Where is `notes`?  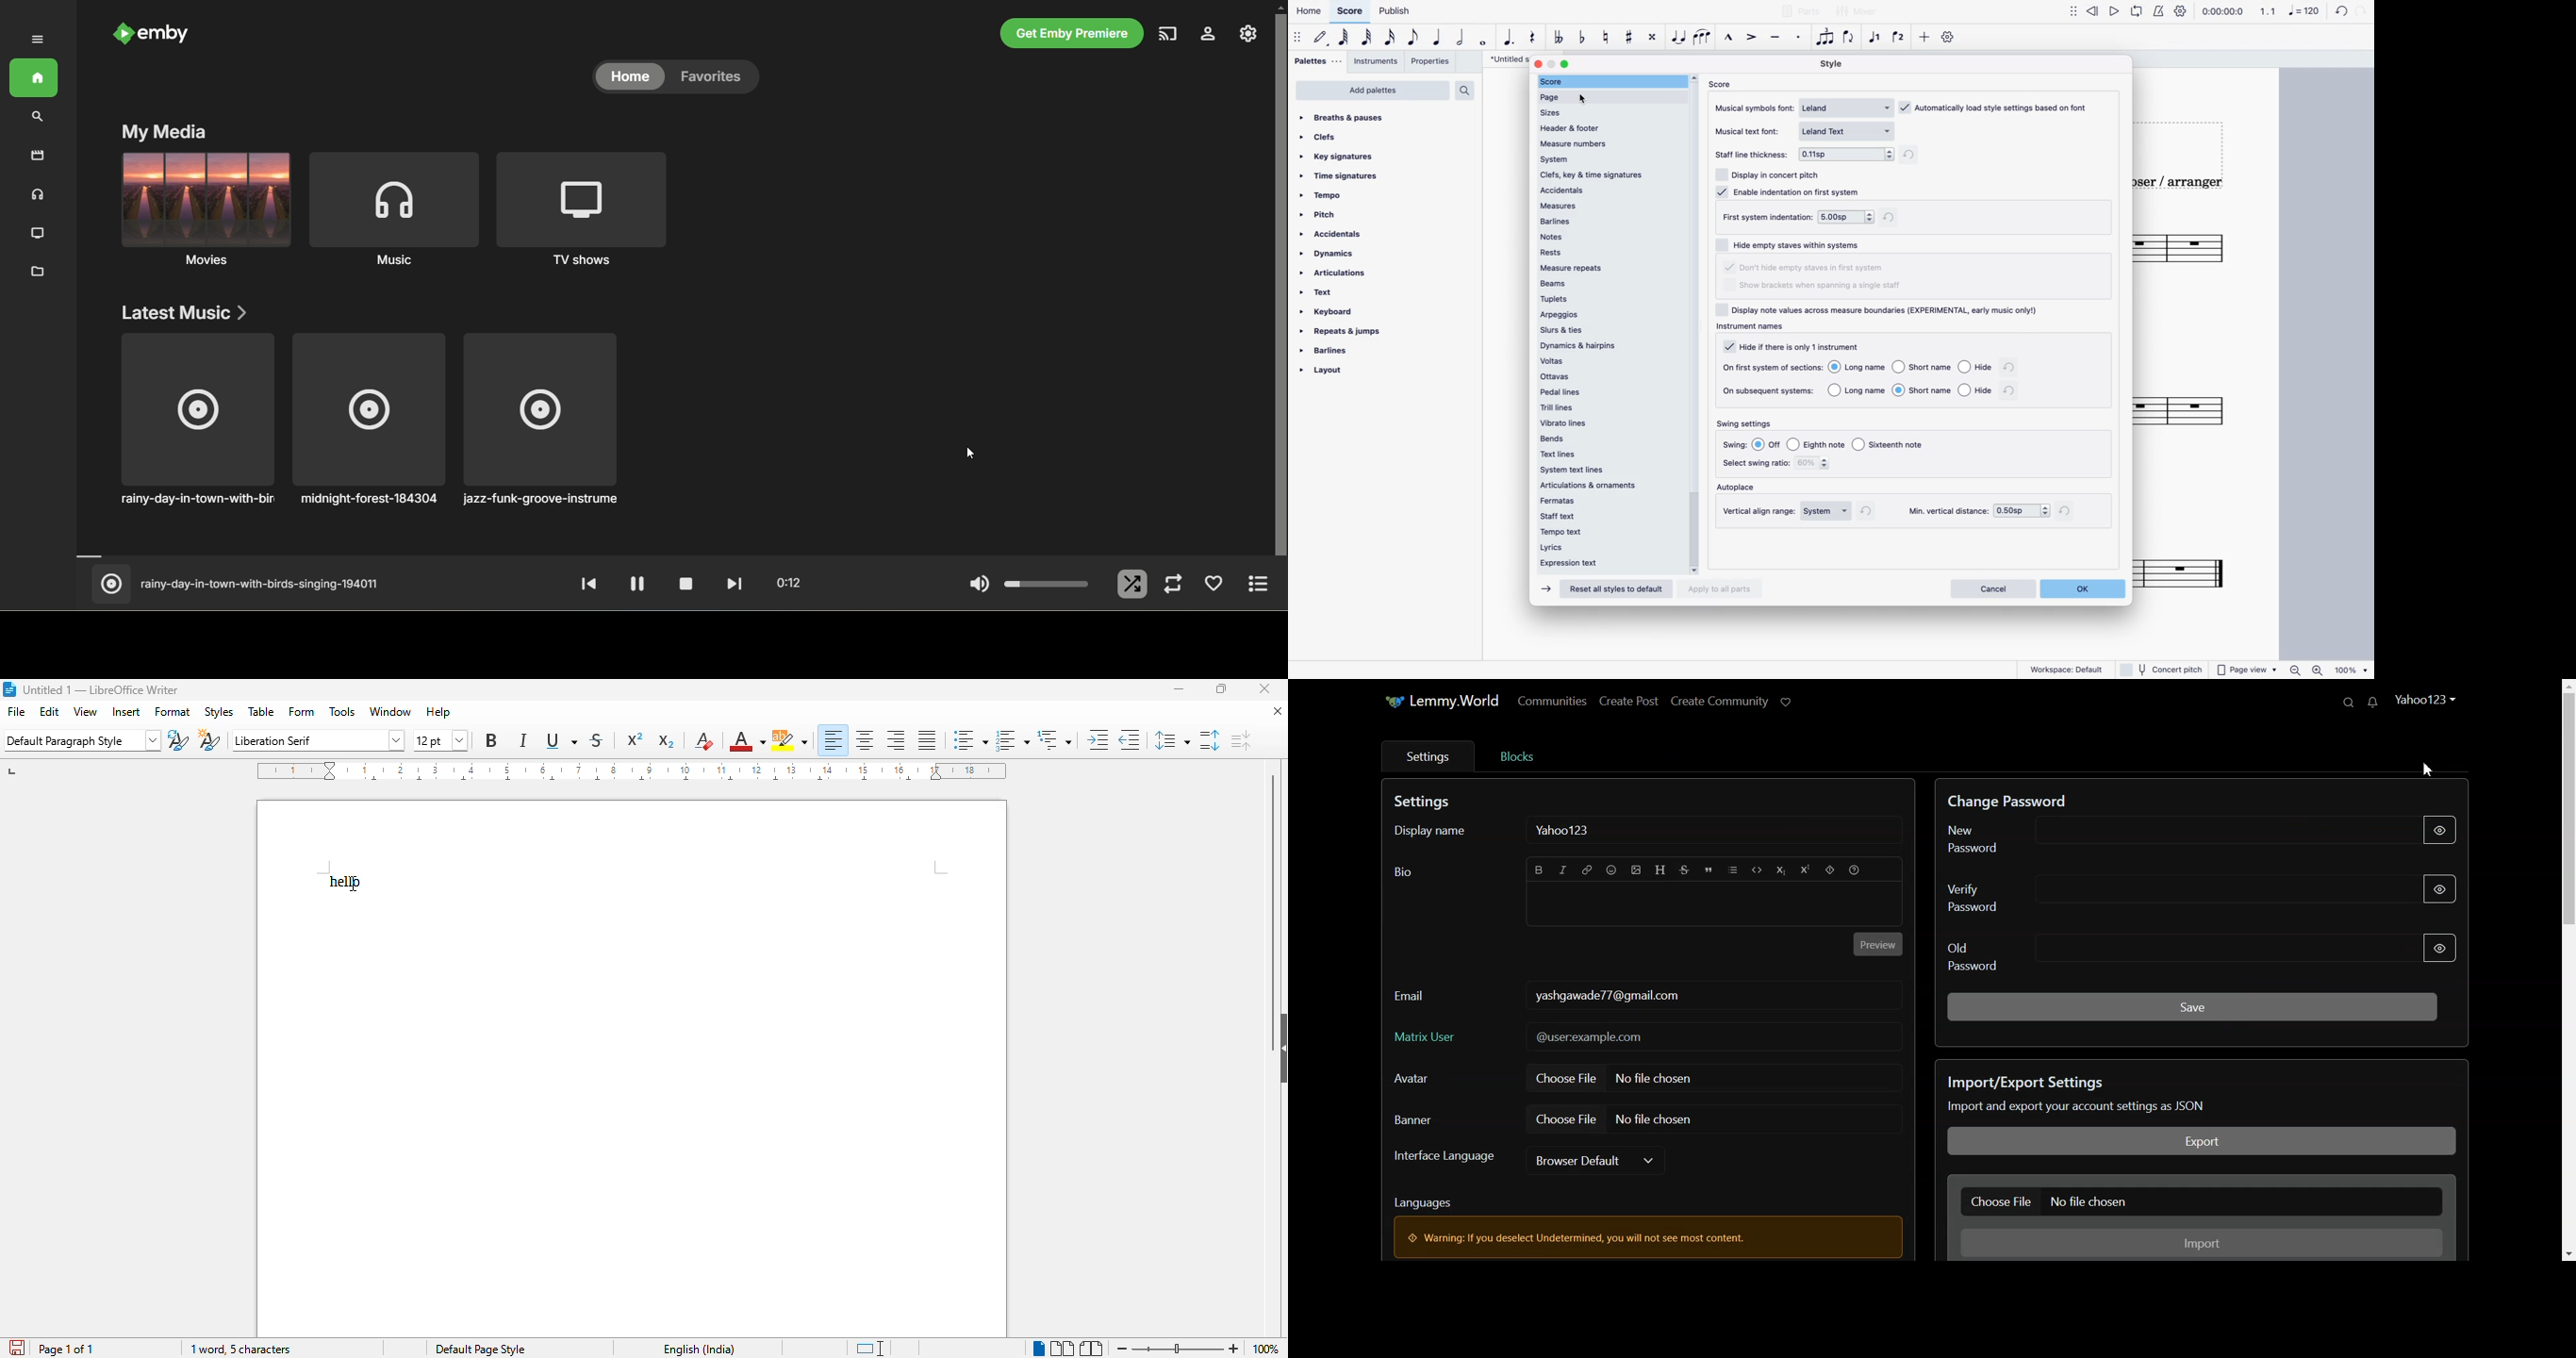 notes is located at coordinates (1609, 235).